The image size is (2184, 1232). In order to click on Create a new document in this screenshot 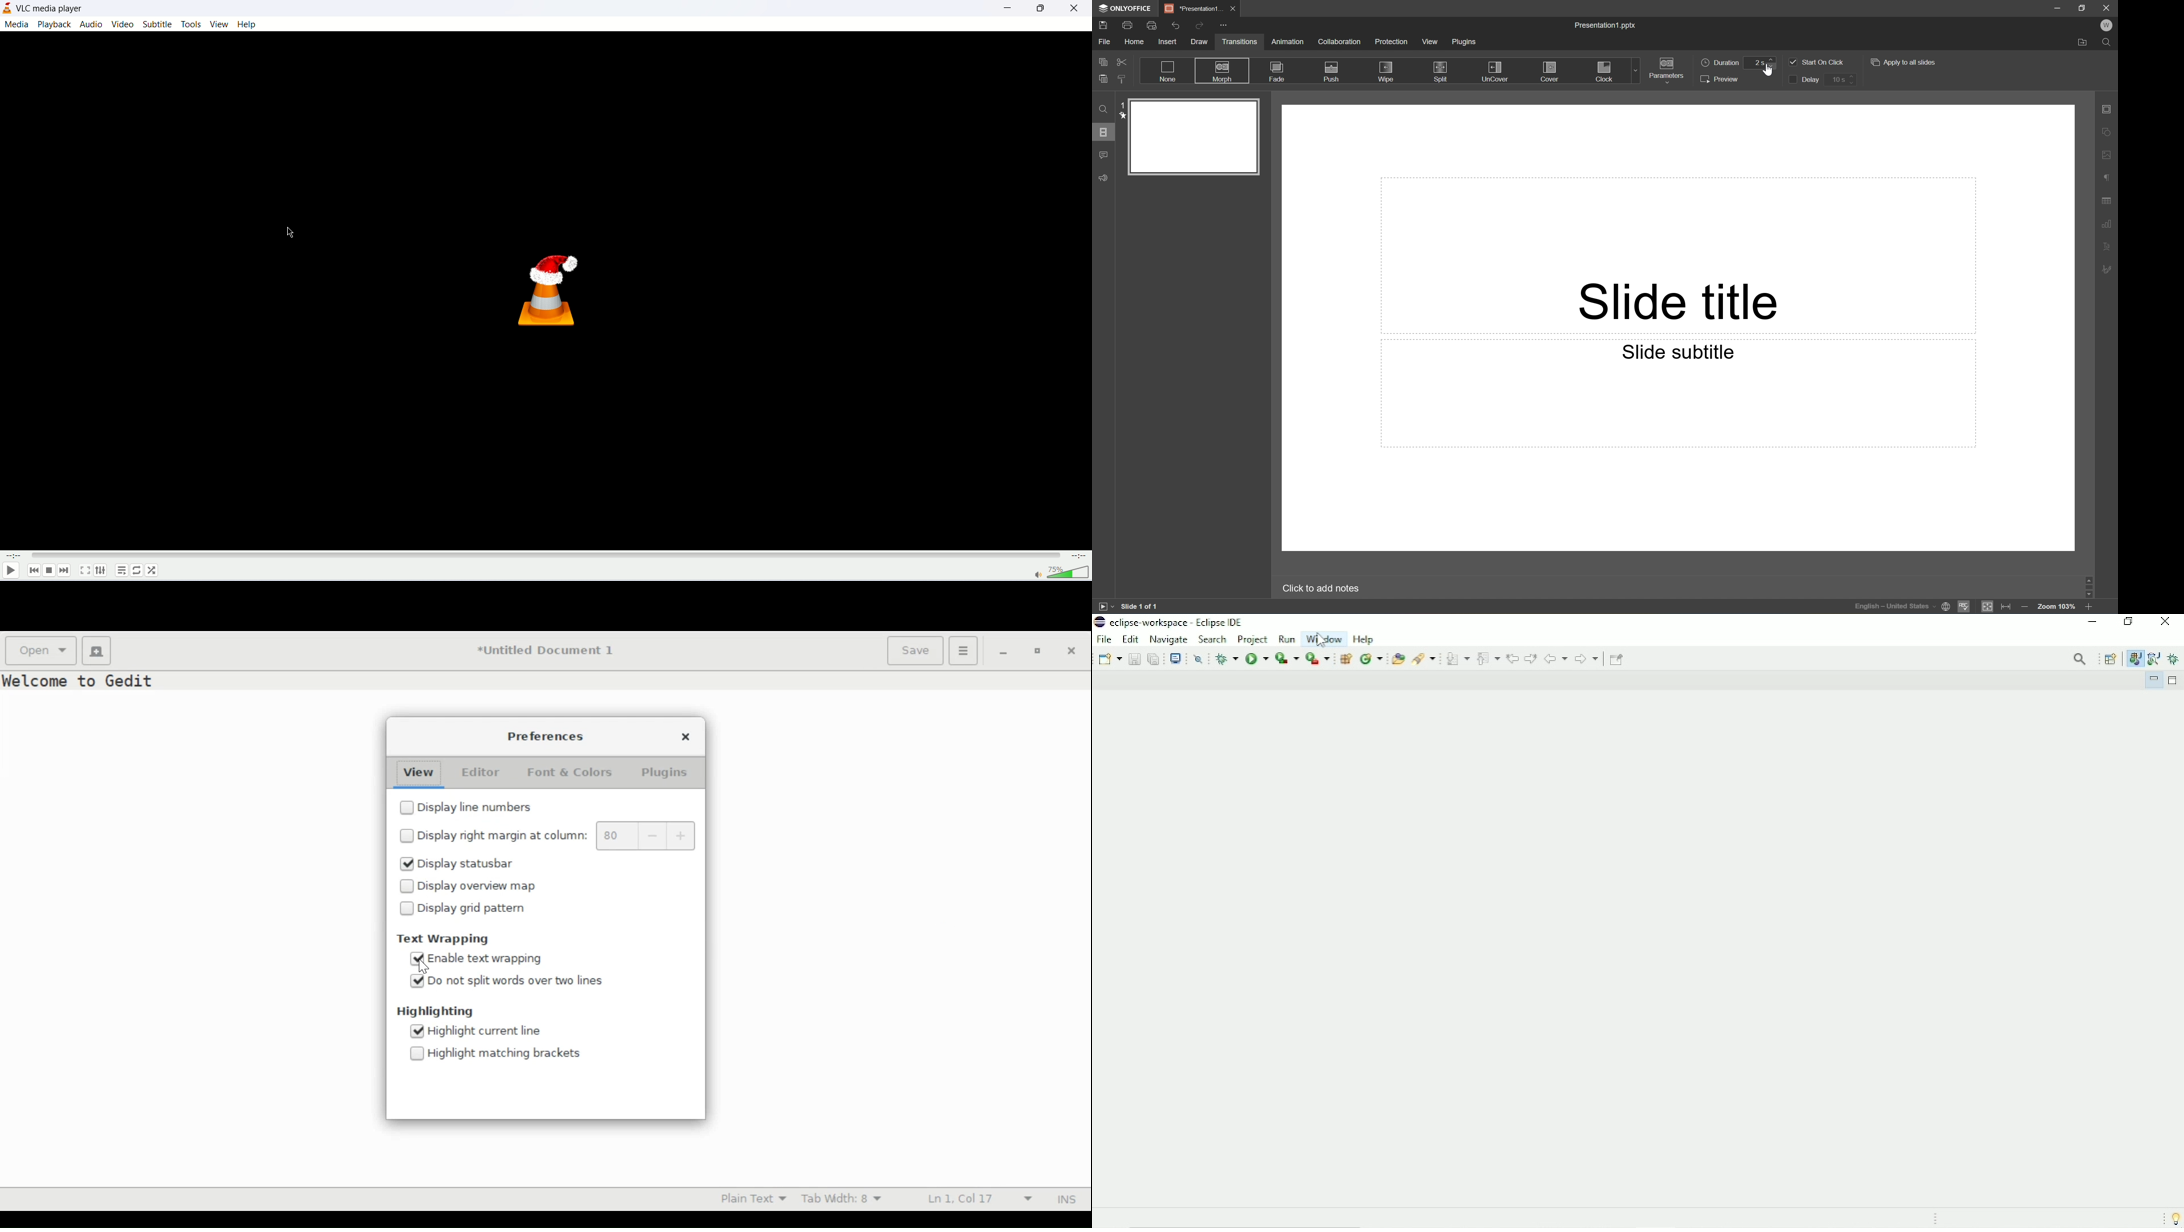, I will do `click(95, 650)`.